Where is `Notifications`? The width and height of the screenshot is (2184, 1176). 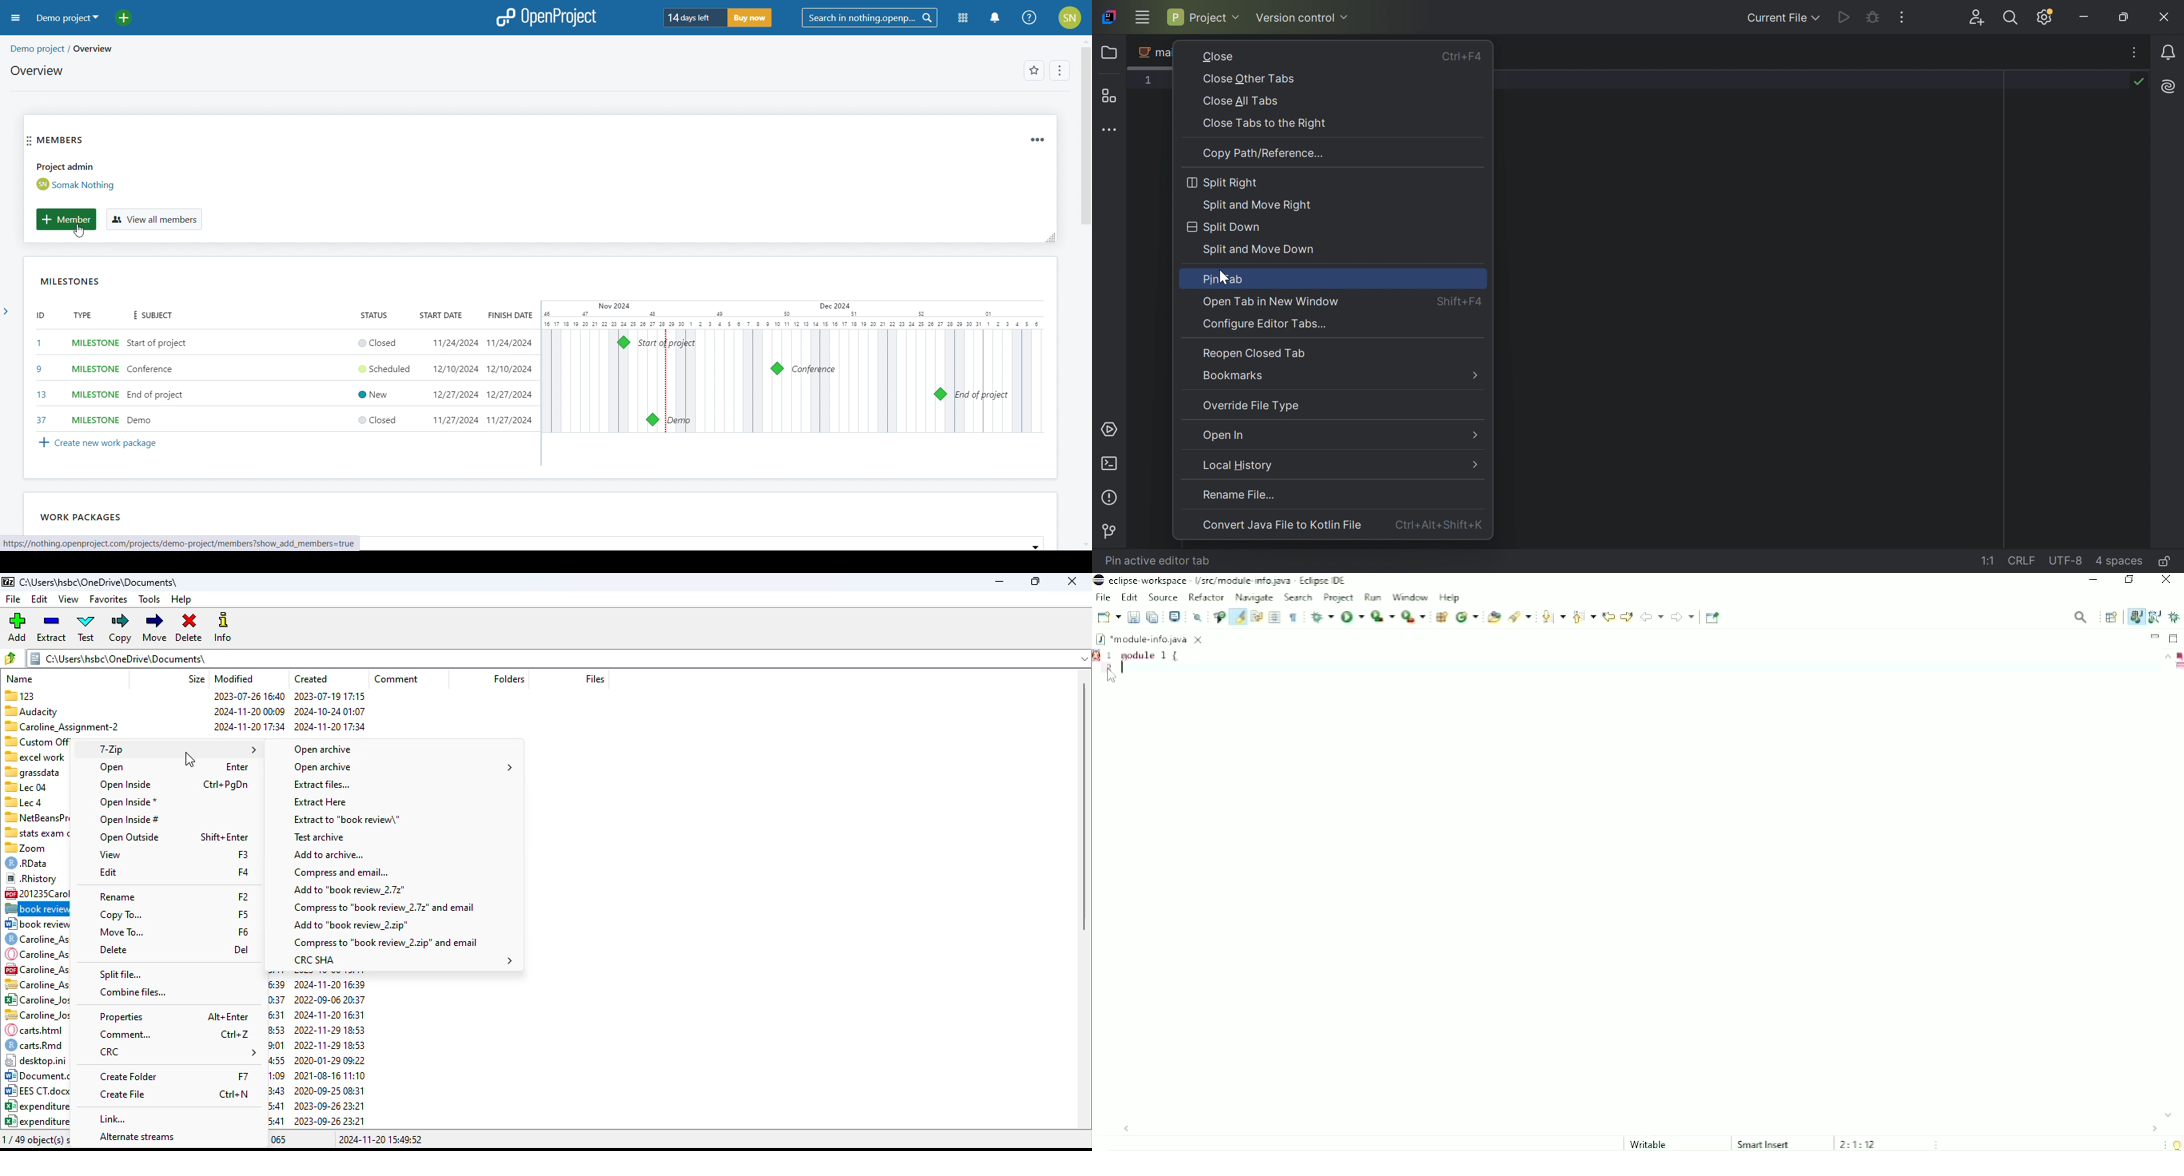
Notifications is located at coordinates (2170, 53).